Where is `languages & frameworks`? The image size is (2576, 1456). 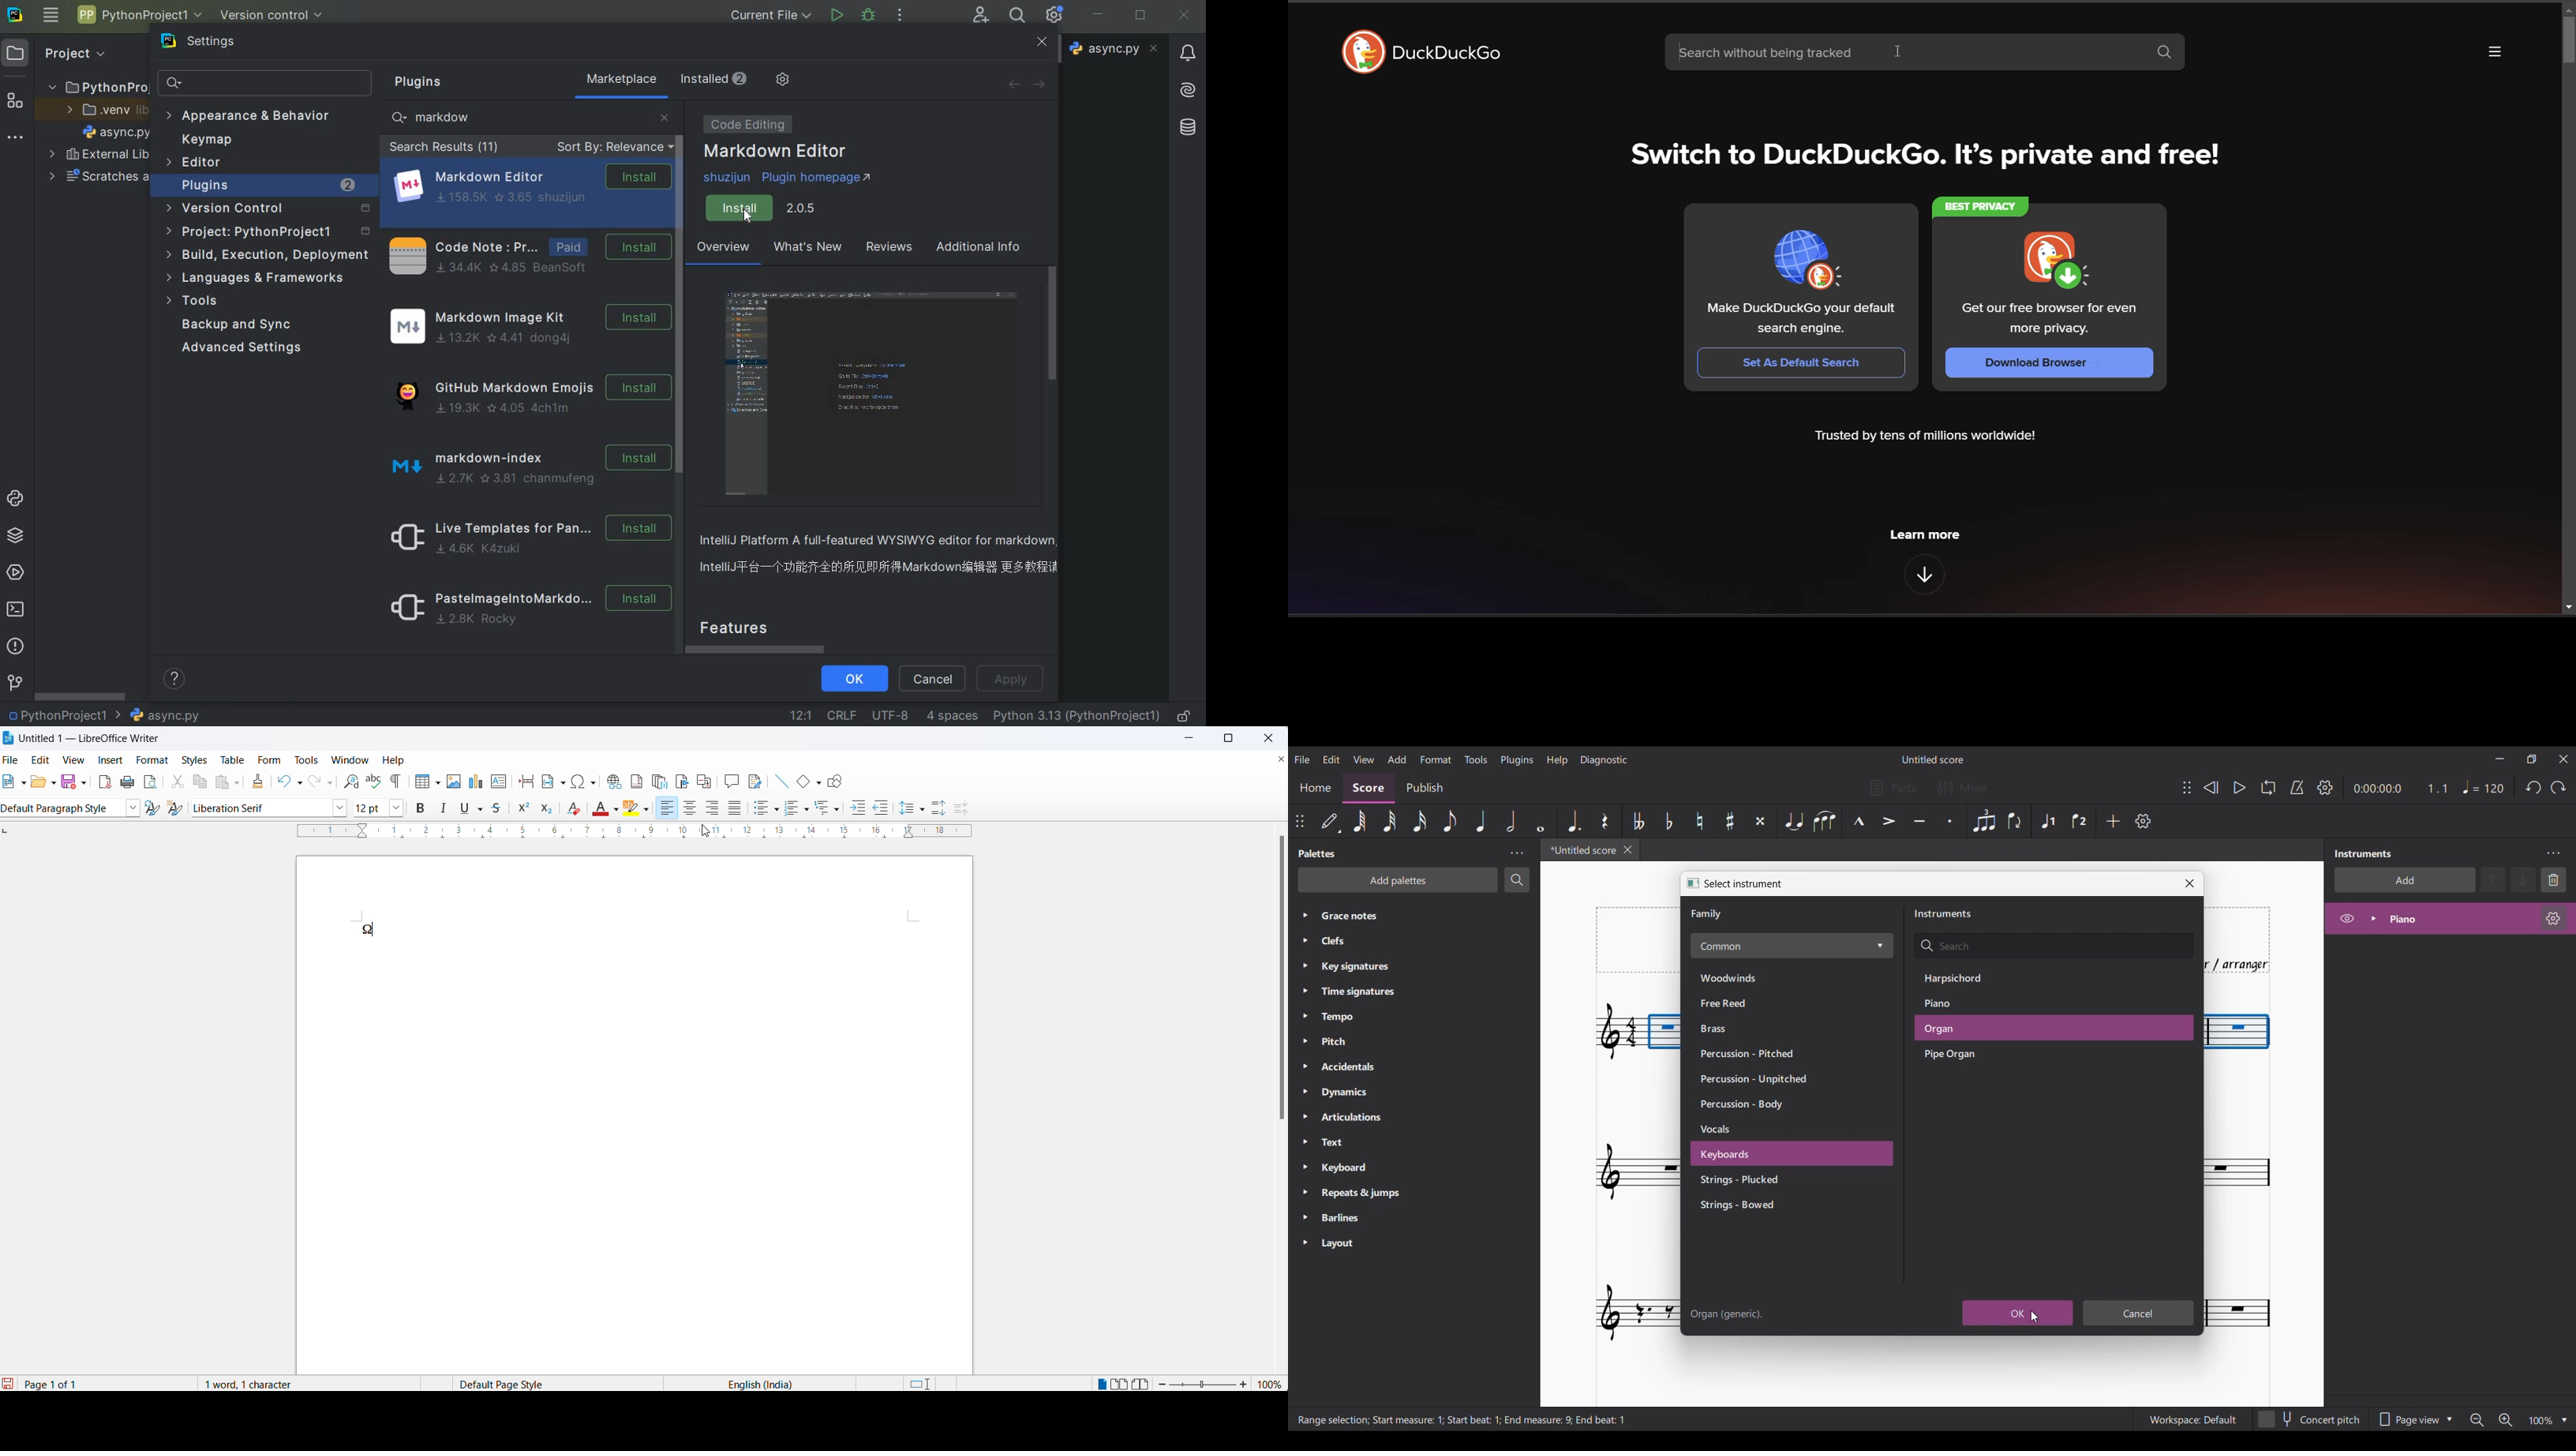
languages & frameworks is located at coordinates (263, 277).